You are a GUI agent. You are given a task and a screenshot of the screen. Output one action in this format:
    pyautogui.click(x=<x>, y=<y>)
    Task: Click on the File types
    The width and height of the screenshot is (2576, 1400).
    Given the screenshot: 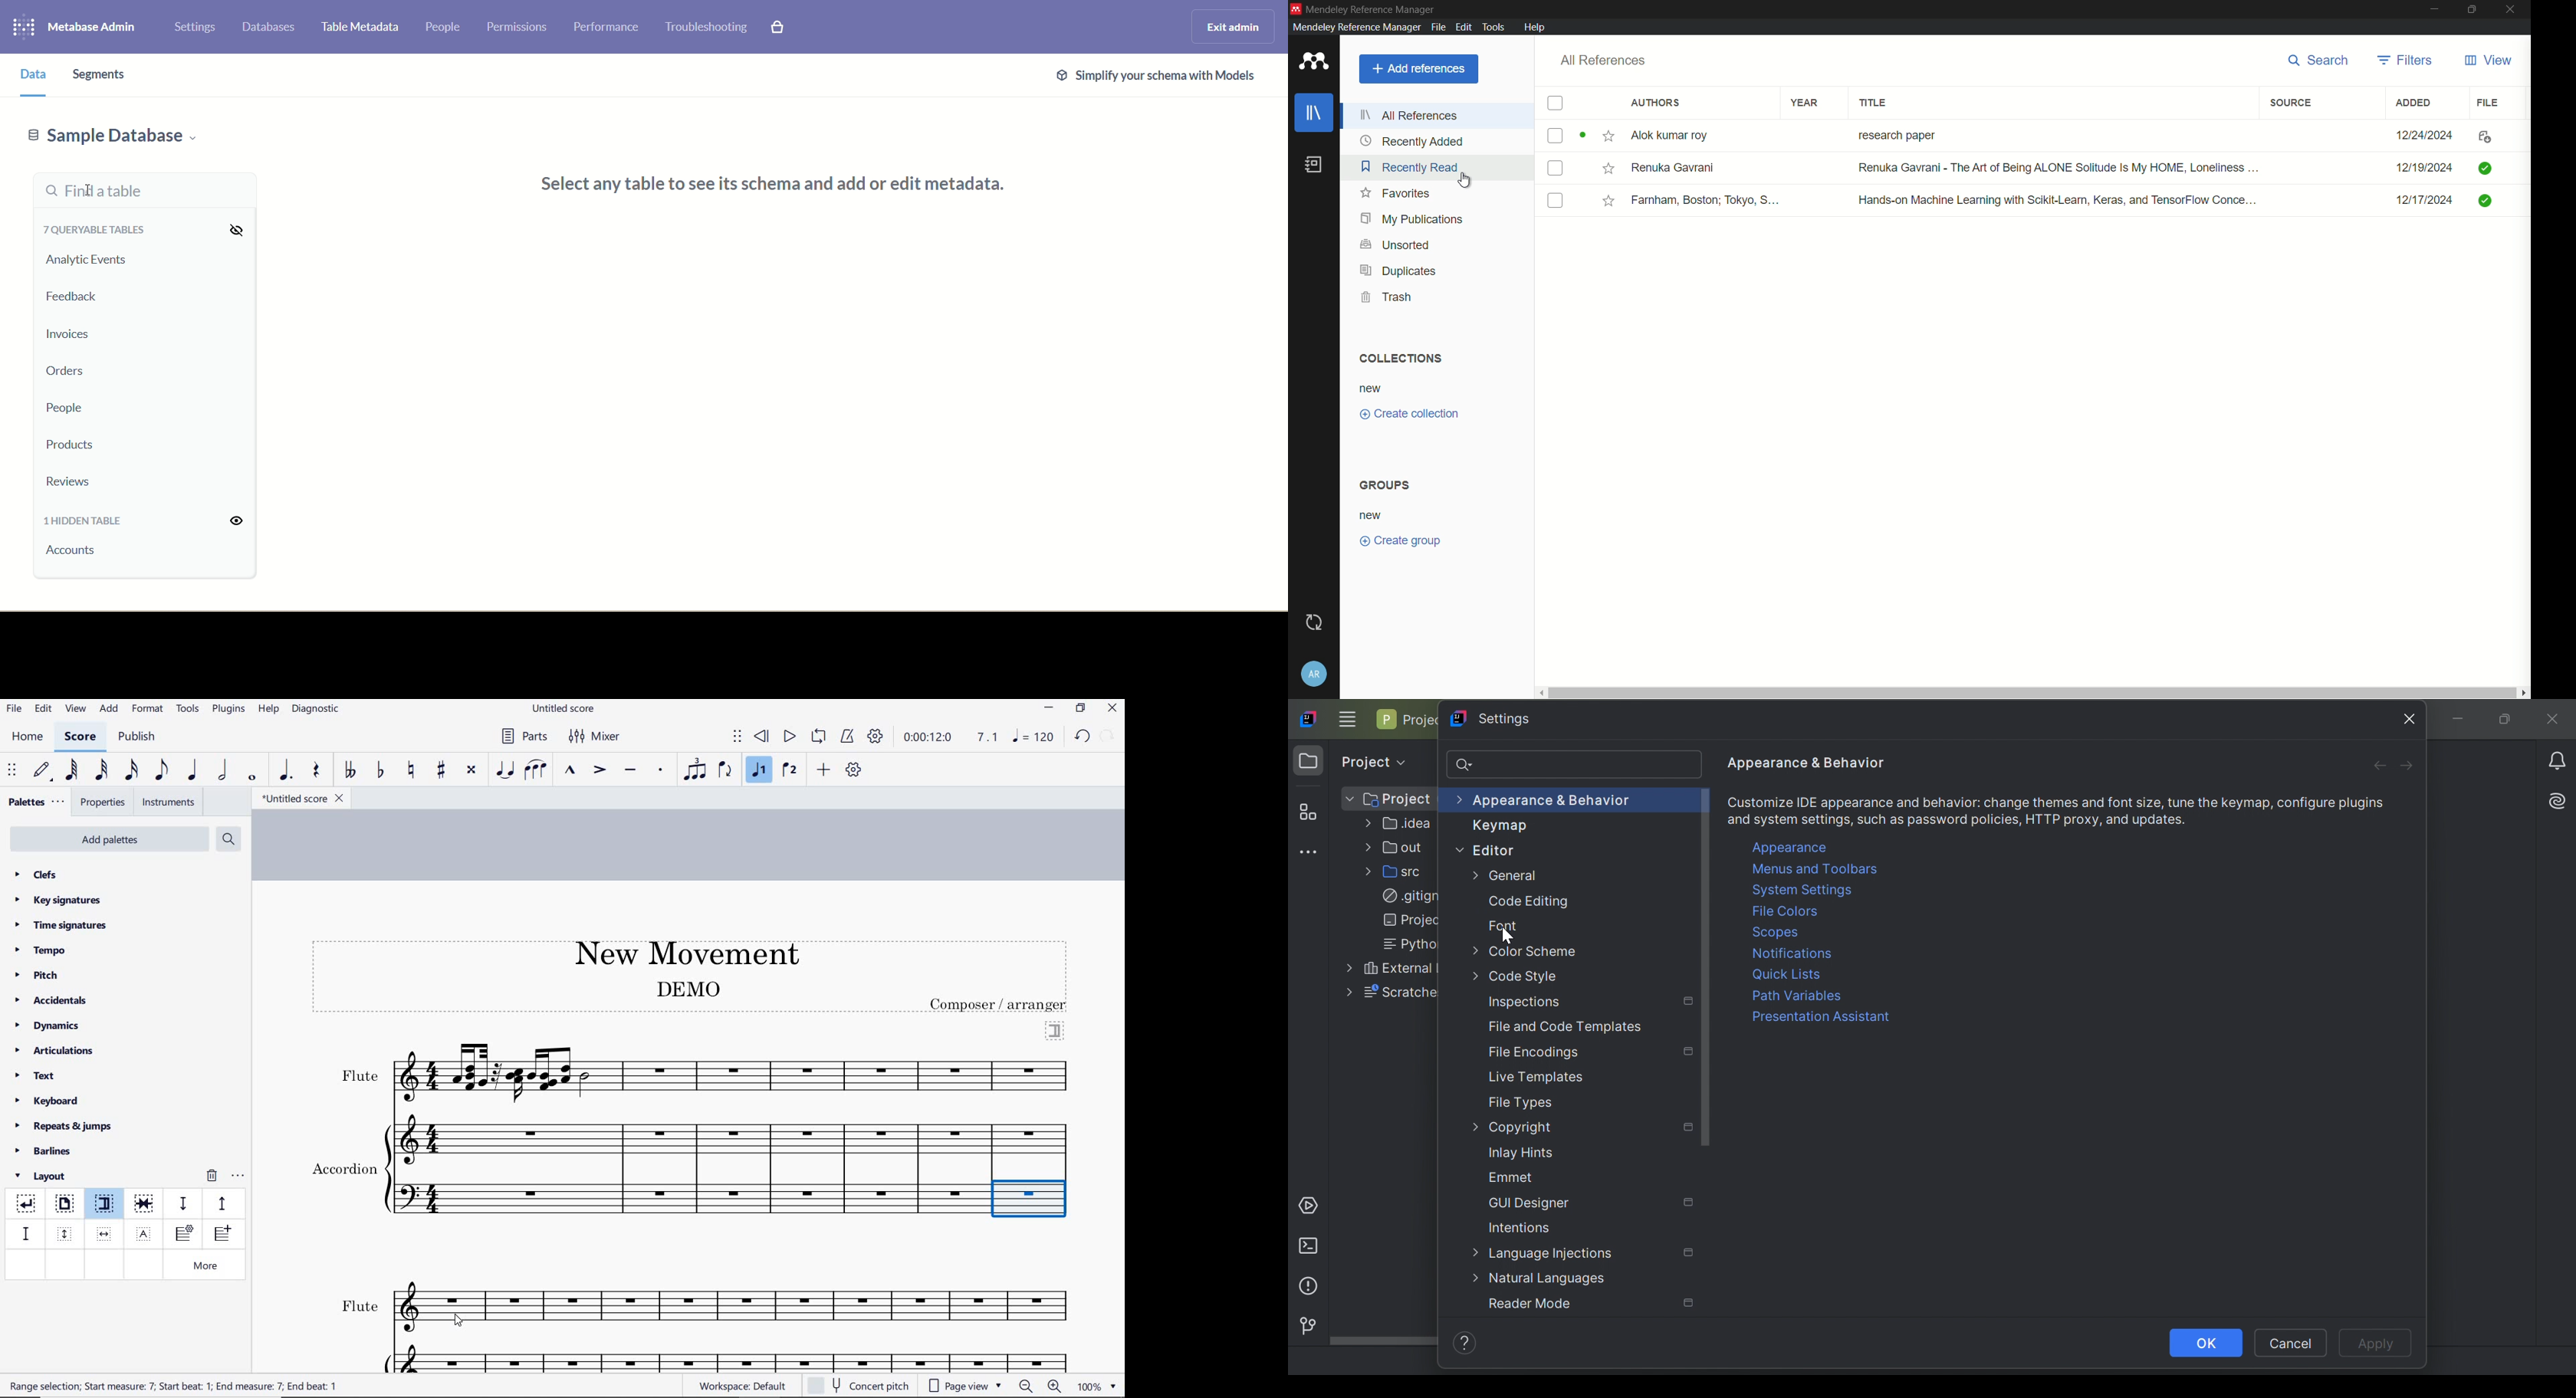 What is the action you would take?
    pyautogui.click(x=1522, y=1102)
    